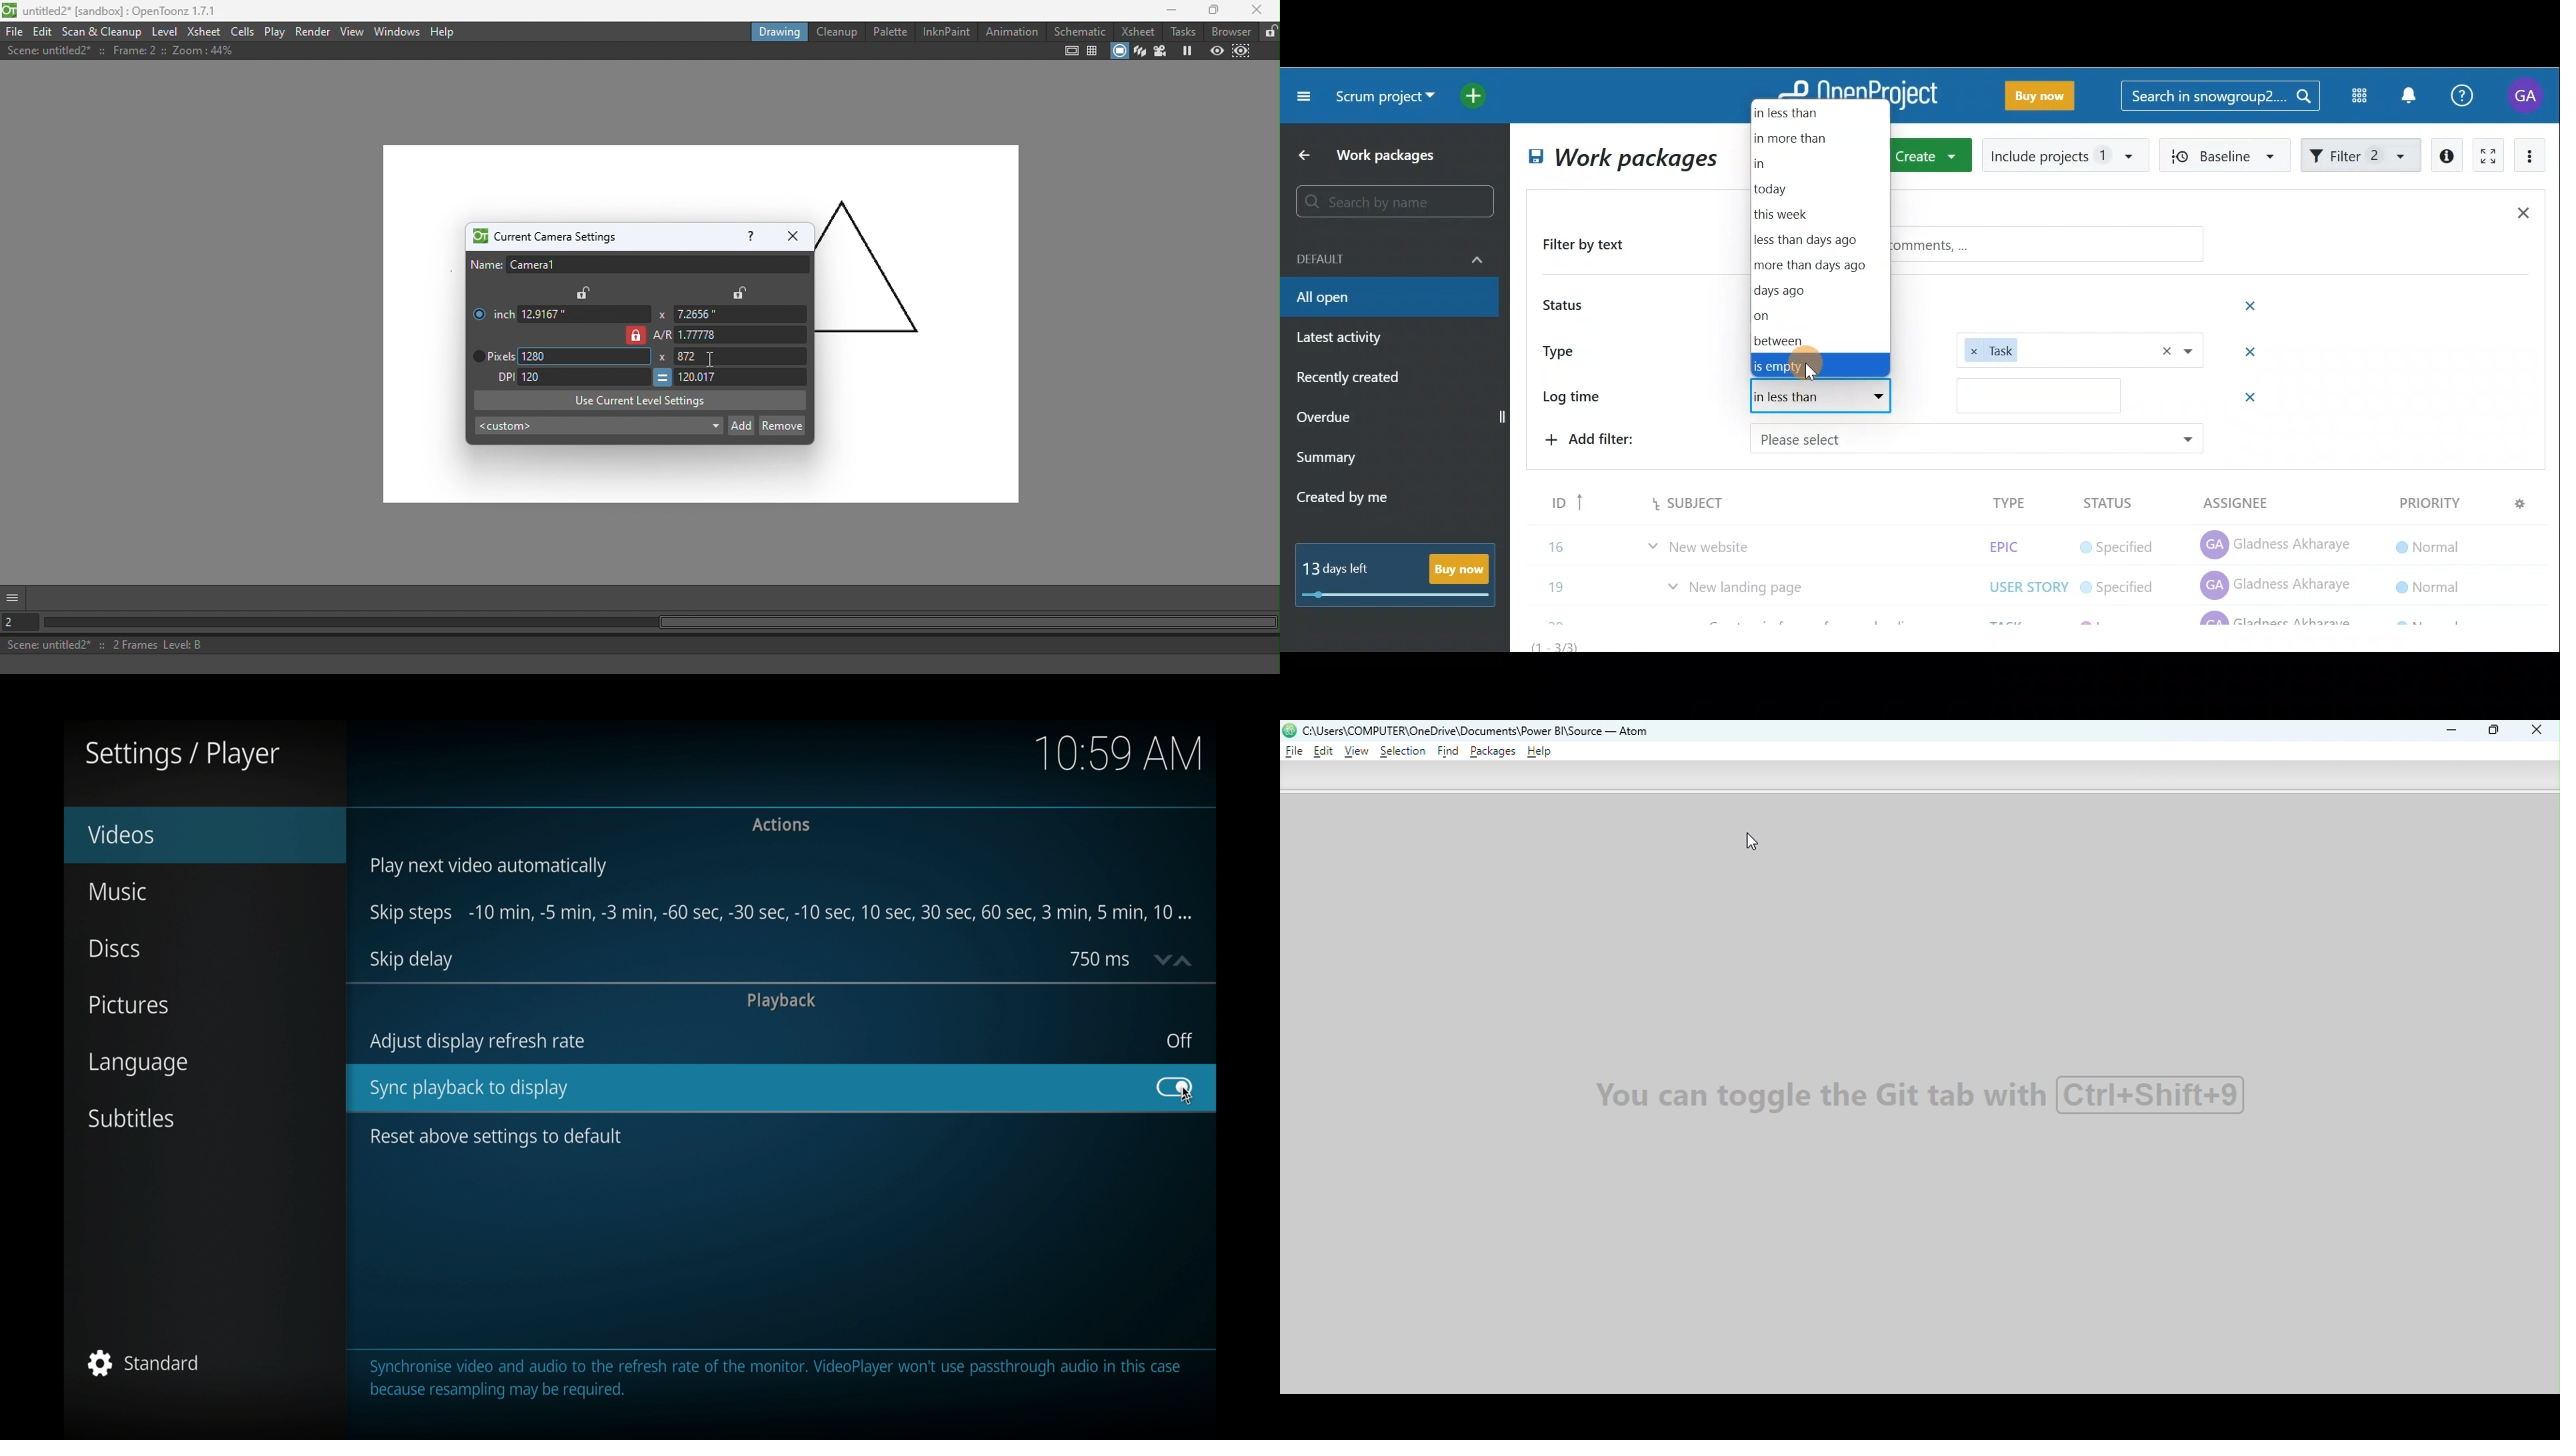 Image resolution: width=2576 pixels, height=1456 pixels. Describe the element at coordinates (1817, 112) in the screenshot. I see `in less than` at that location.